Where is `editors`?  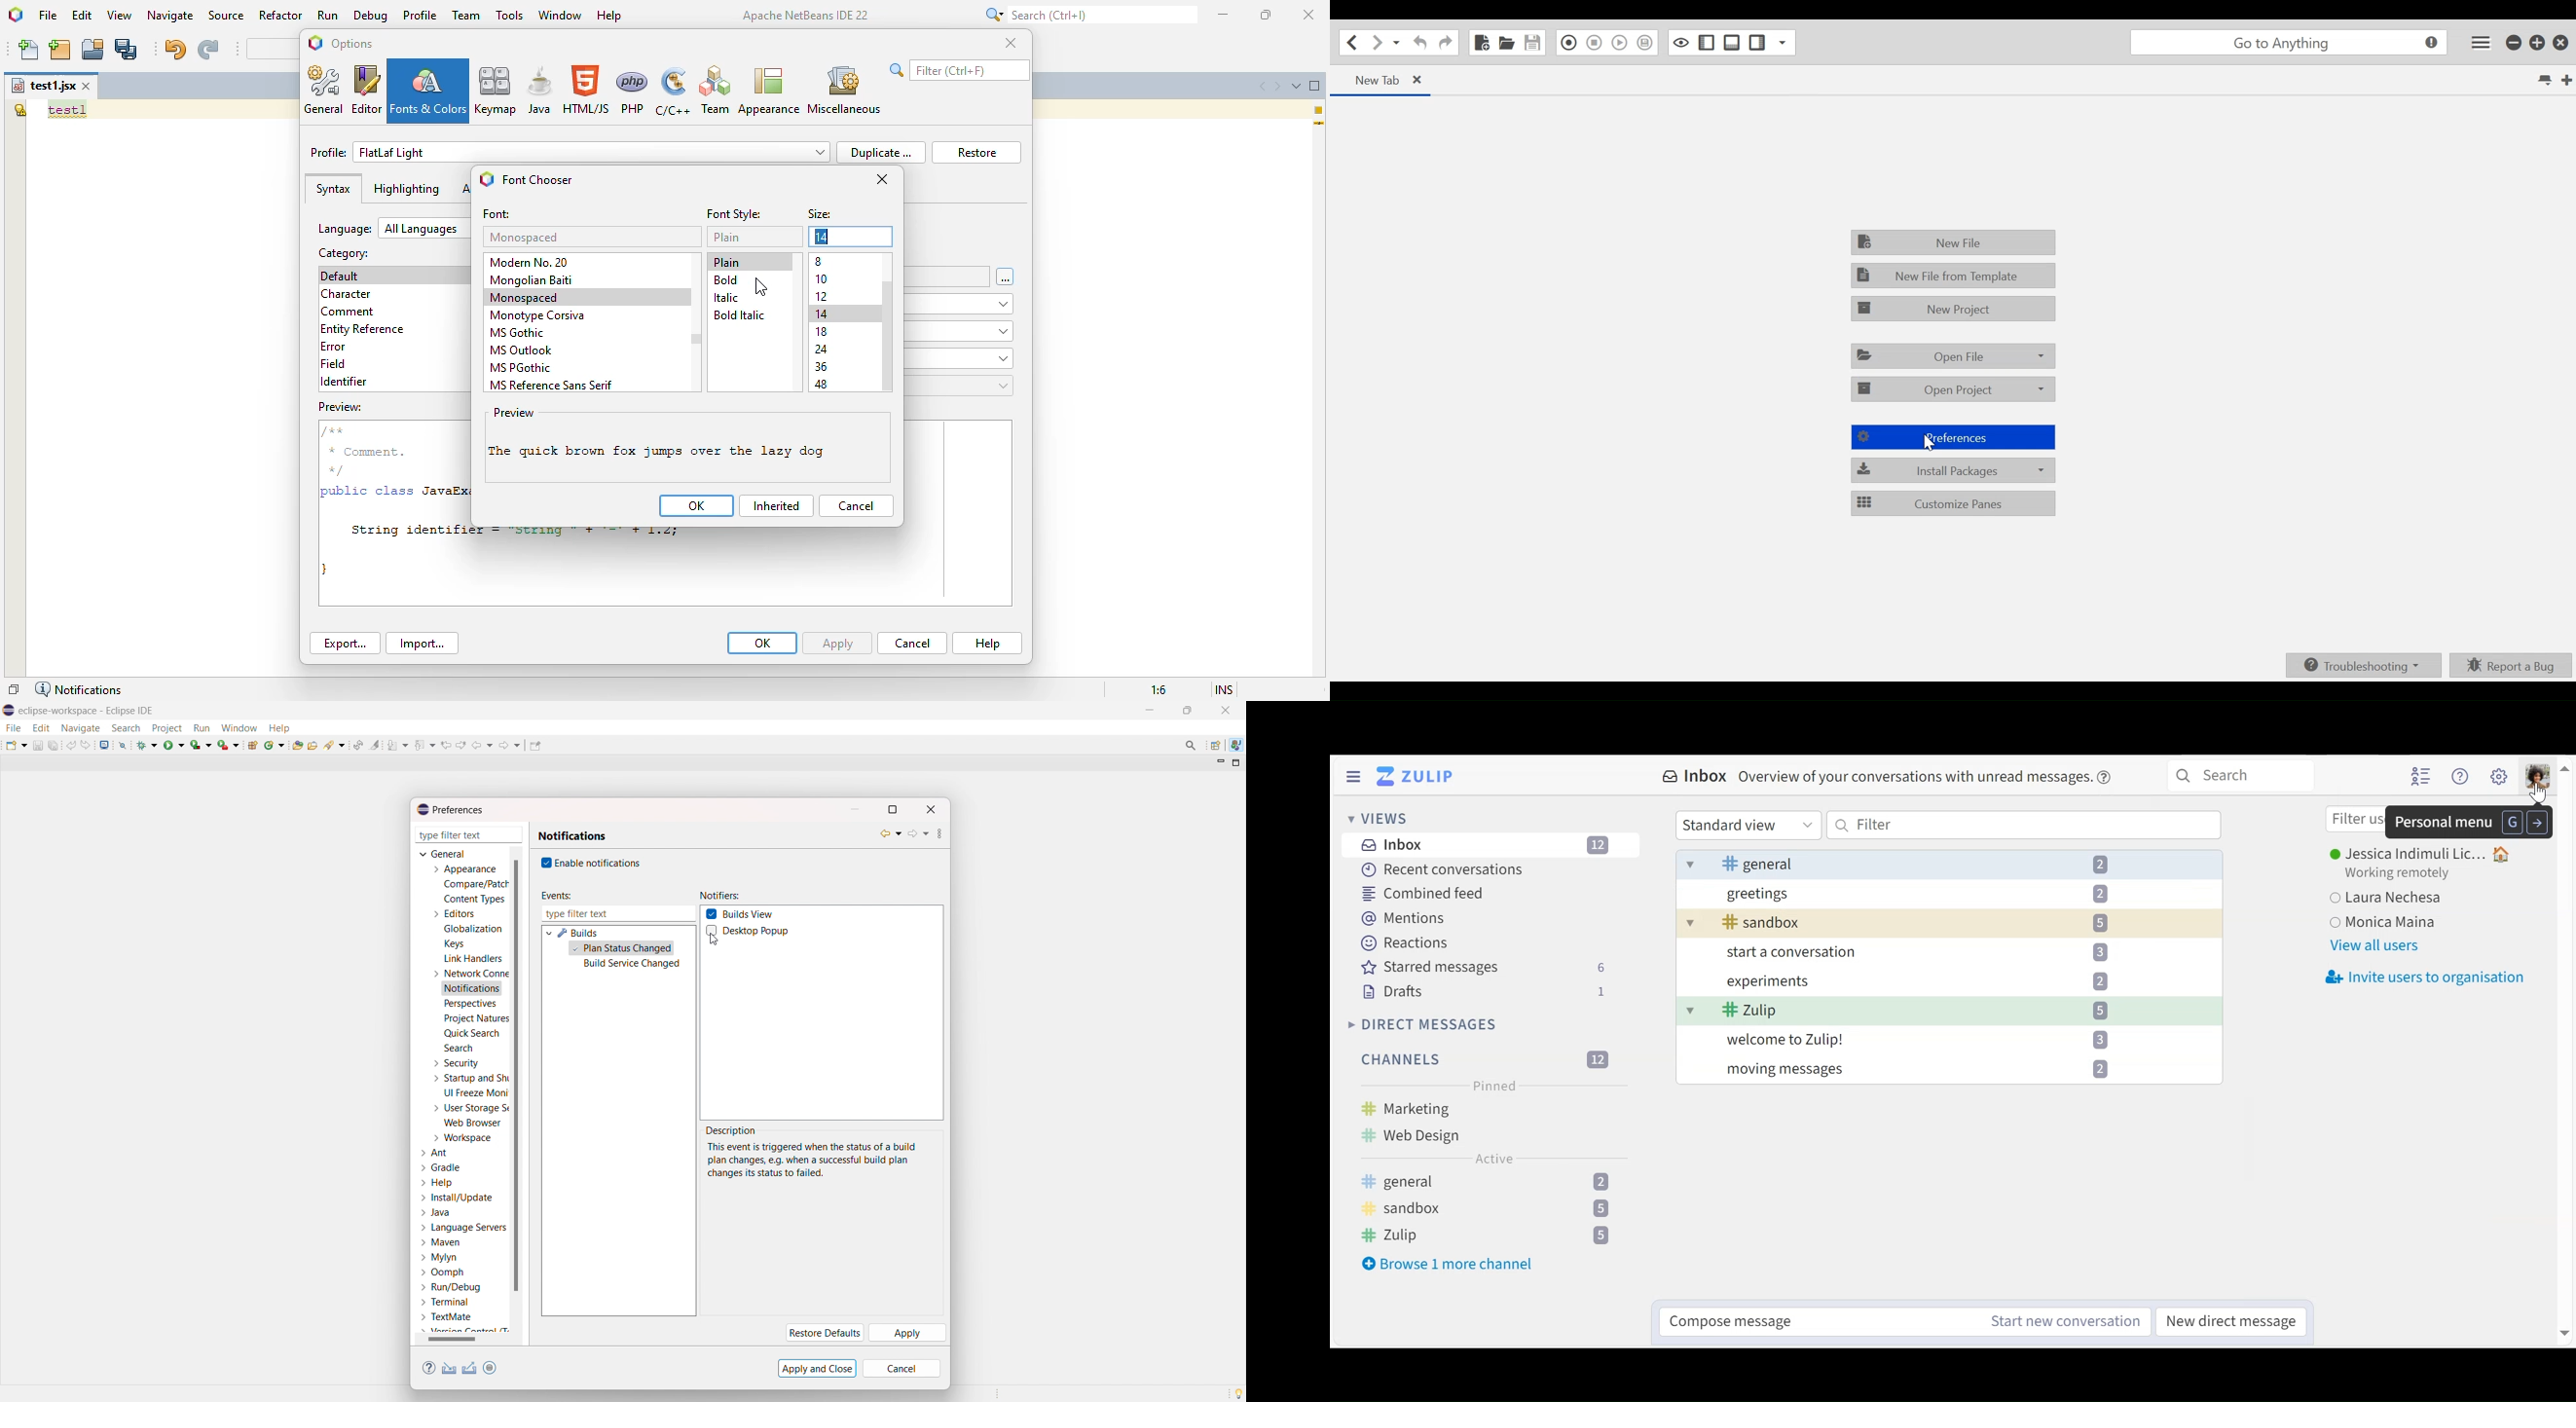
editors is located at coordinates (453, 914).